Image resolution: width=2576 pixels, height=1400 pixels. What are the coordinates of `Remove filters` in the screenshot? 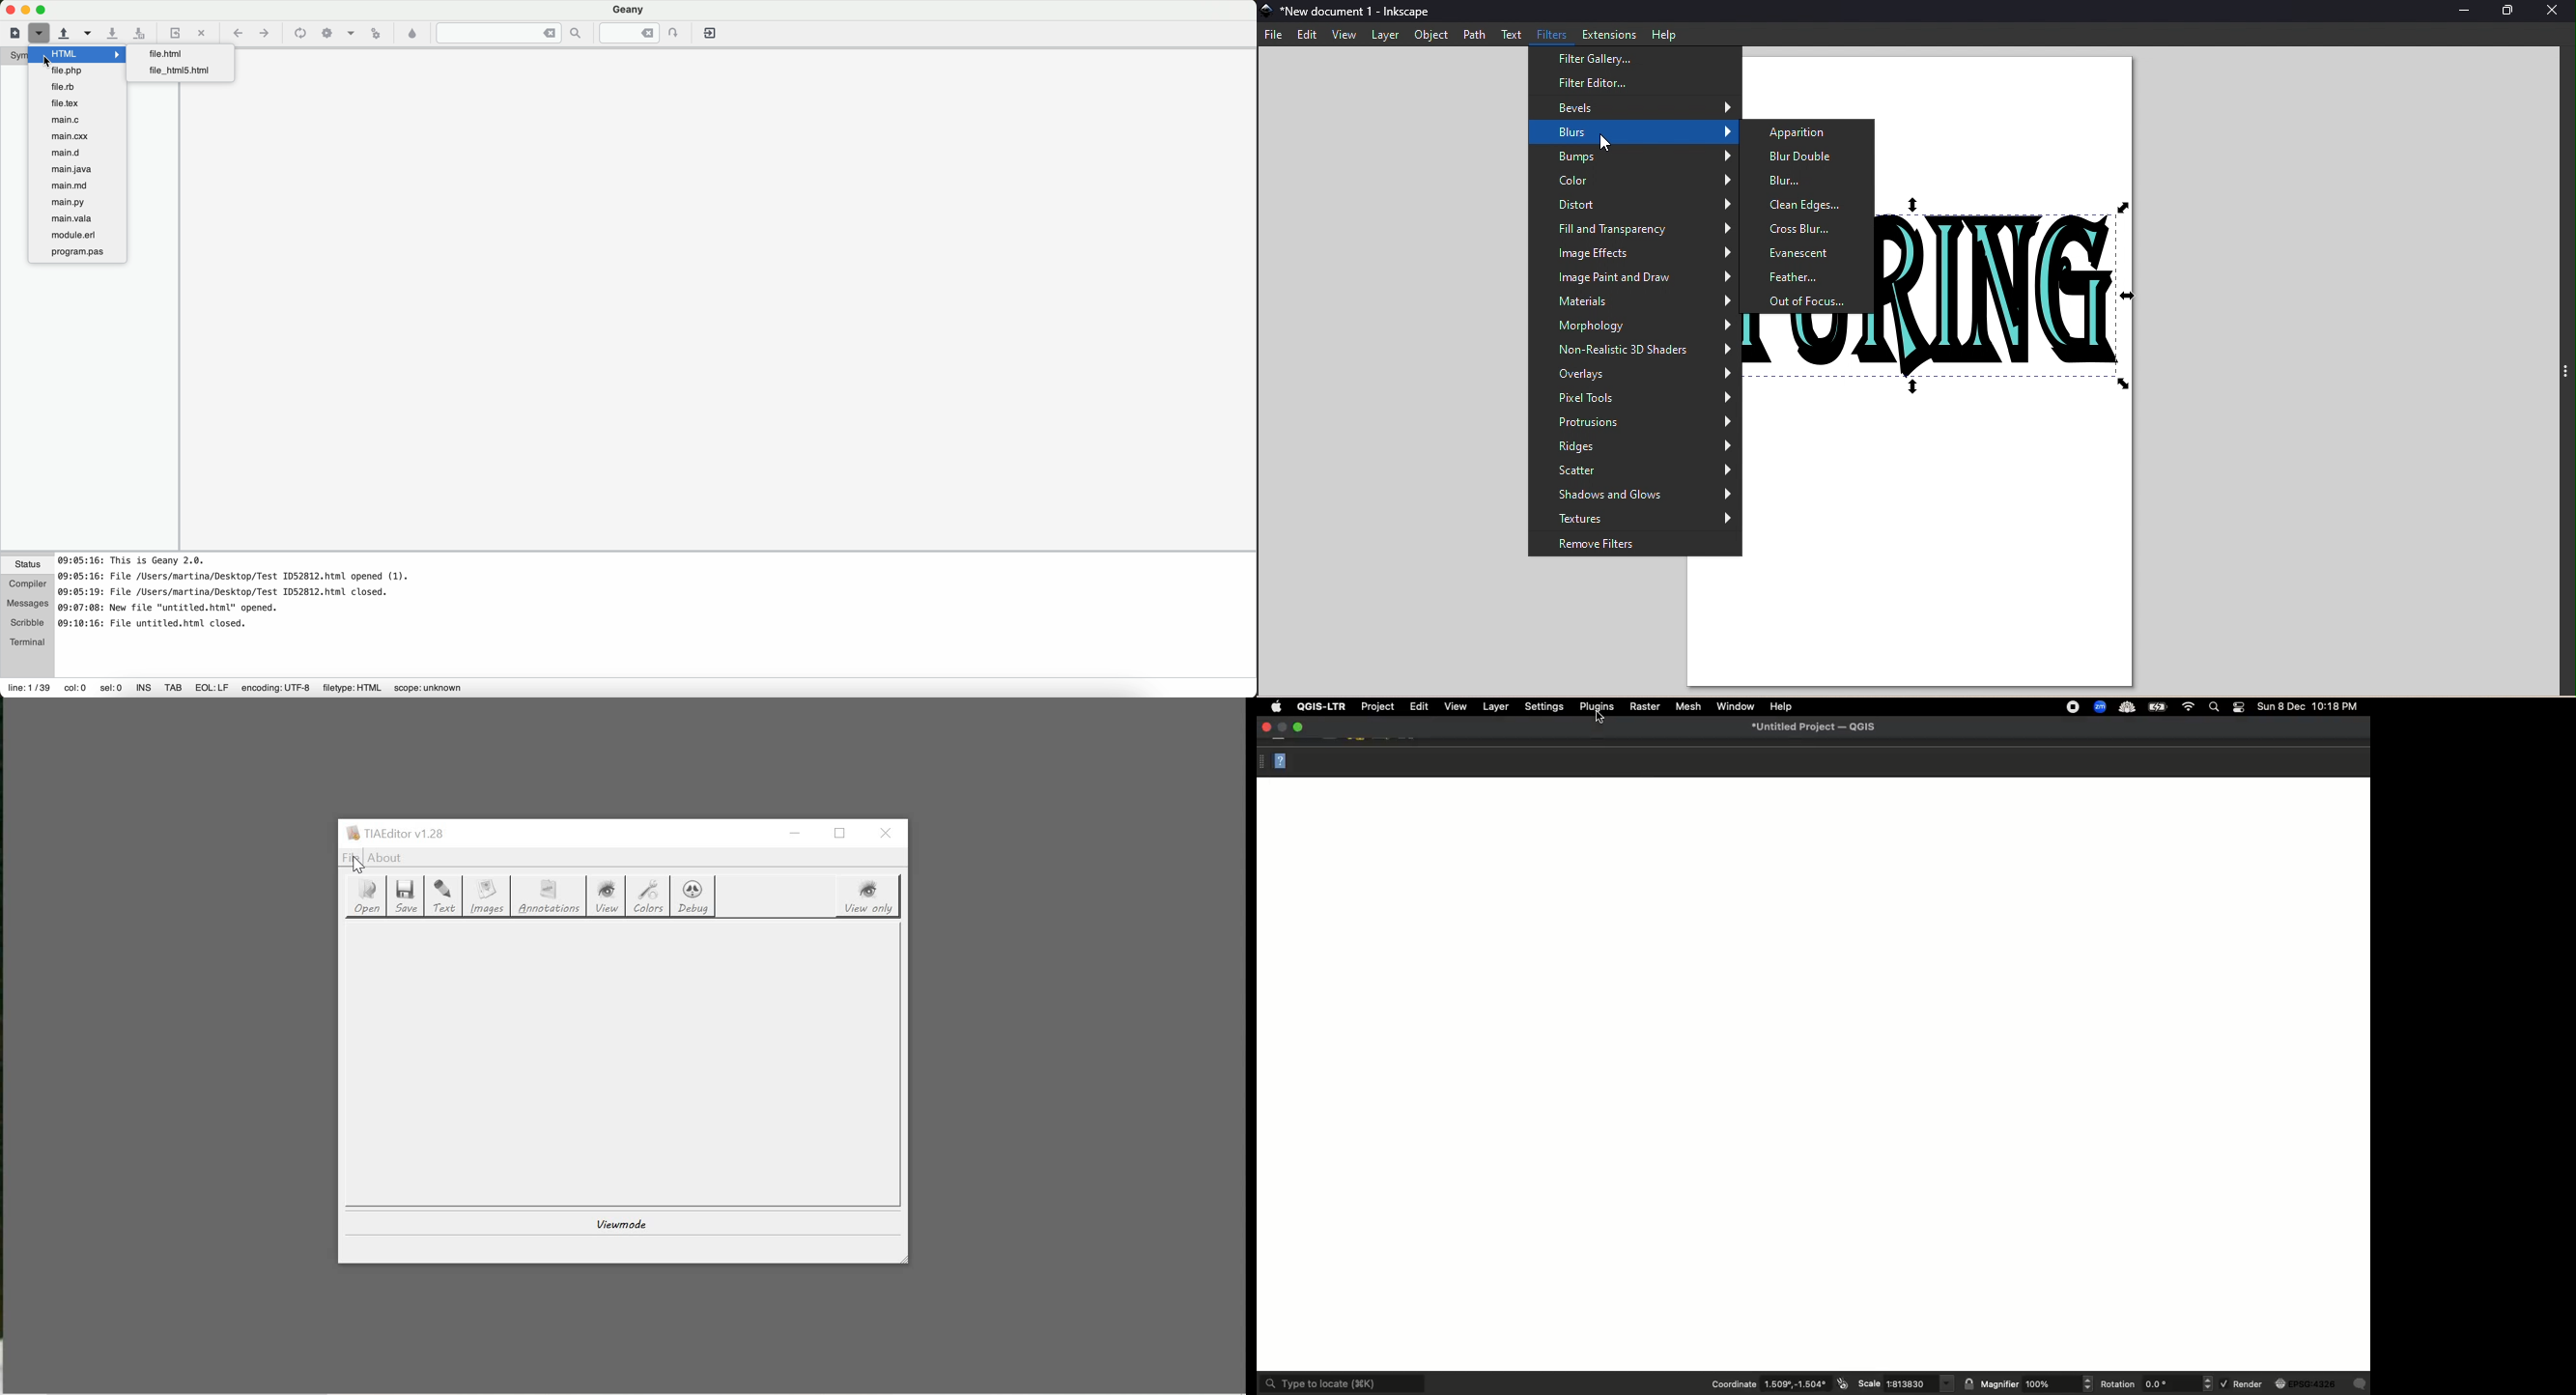 It's located at (1635, 542).